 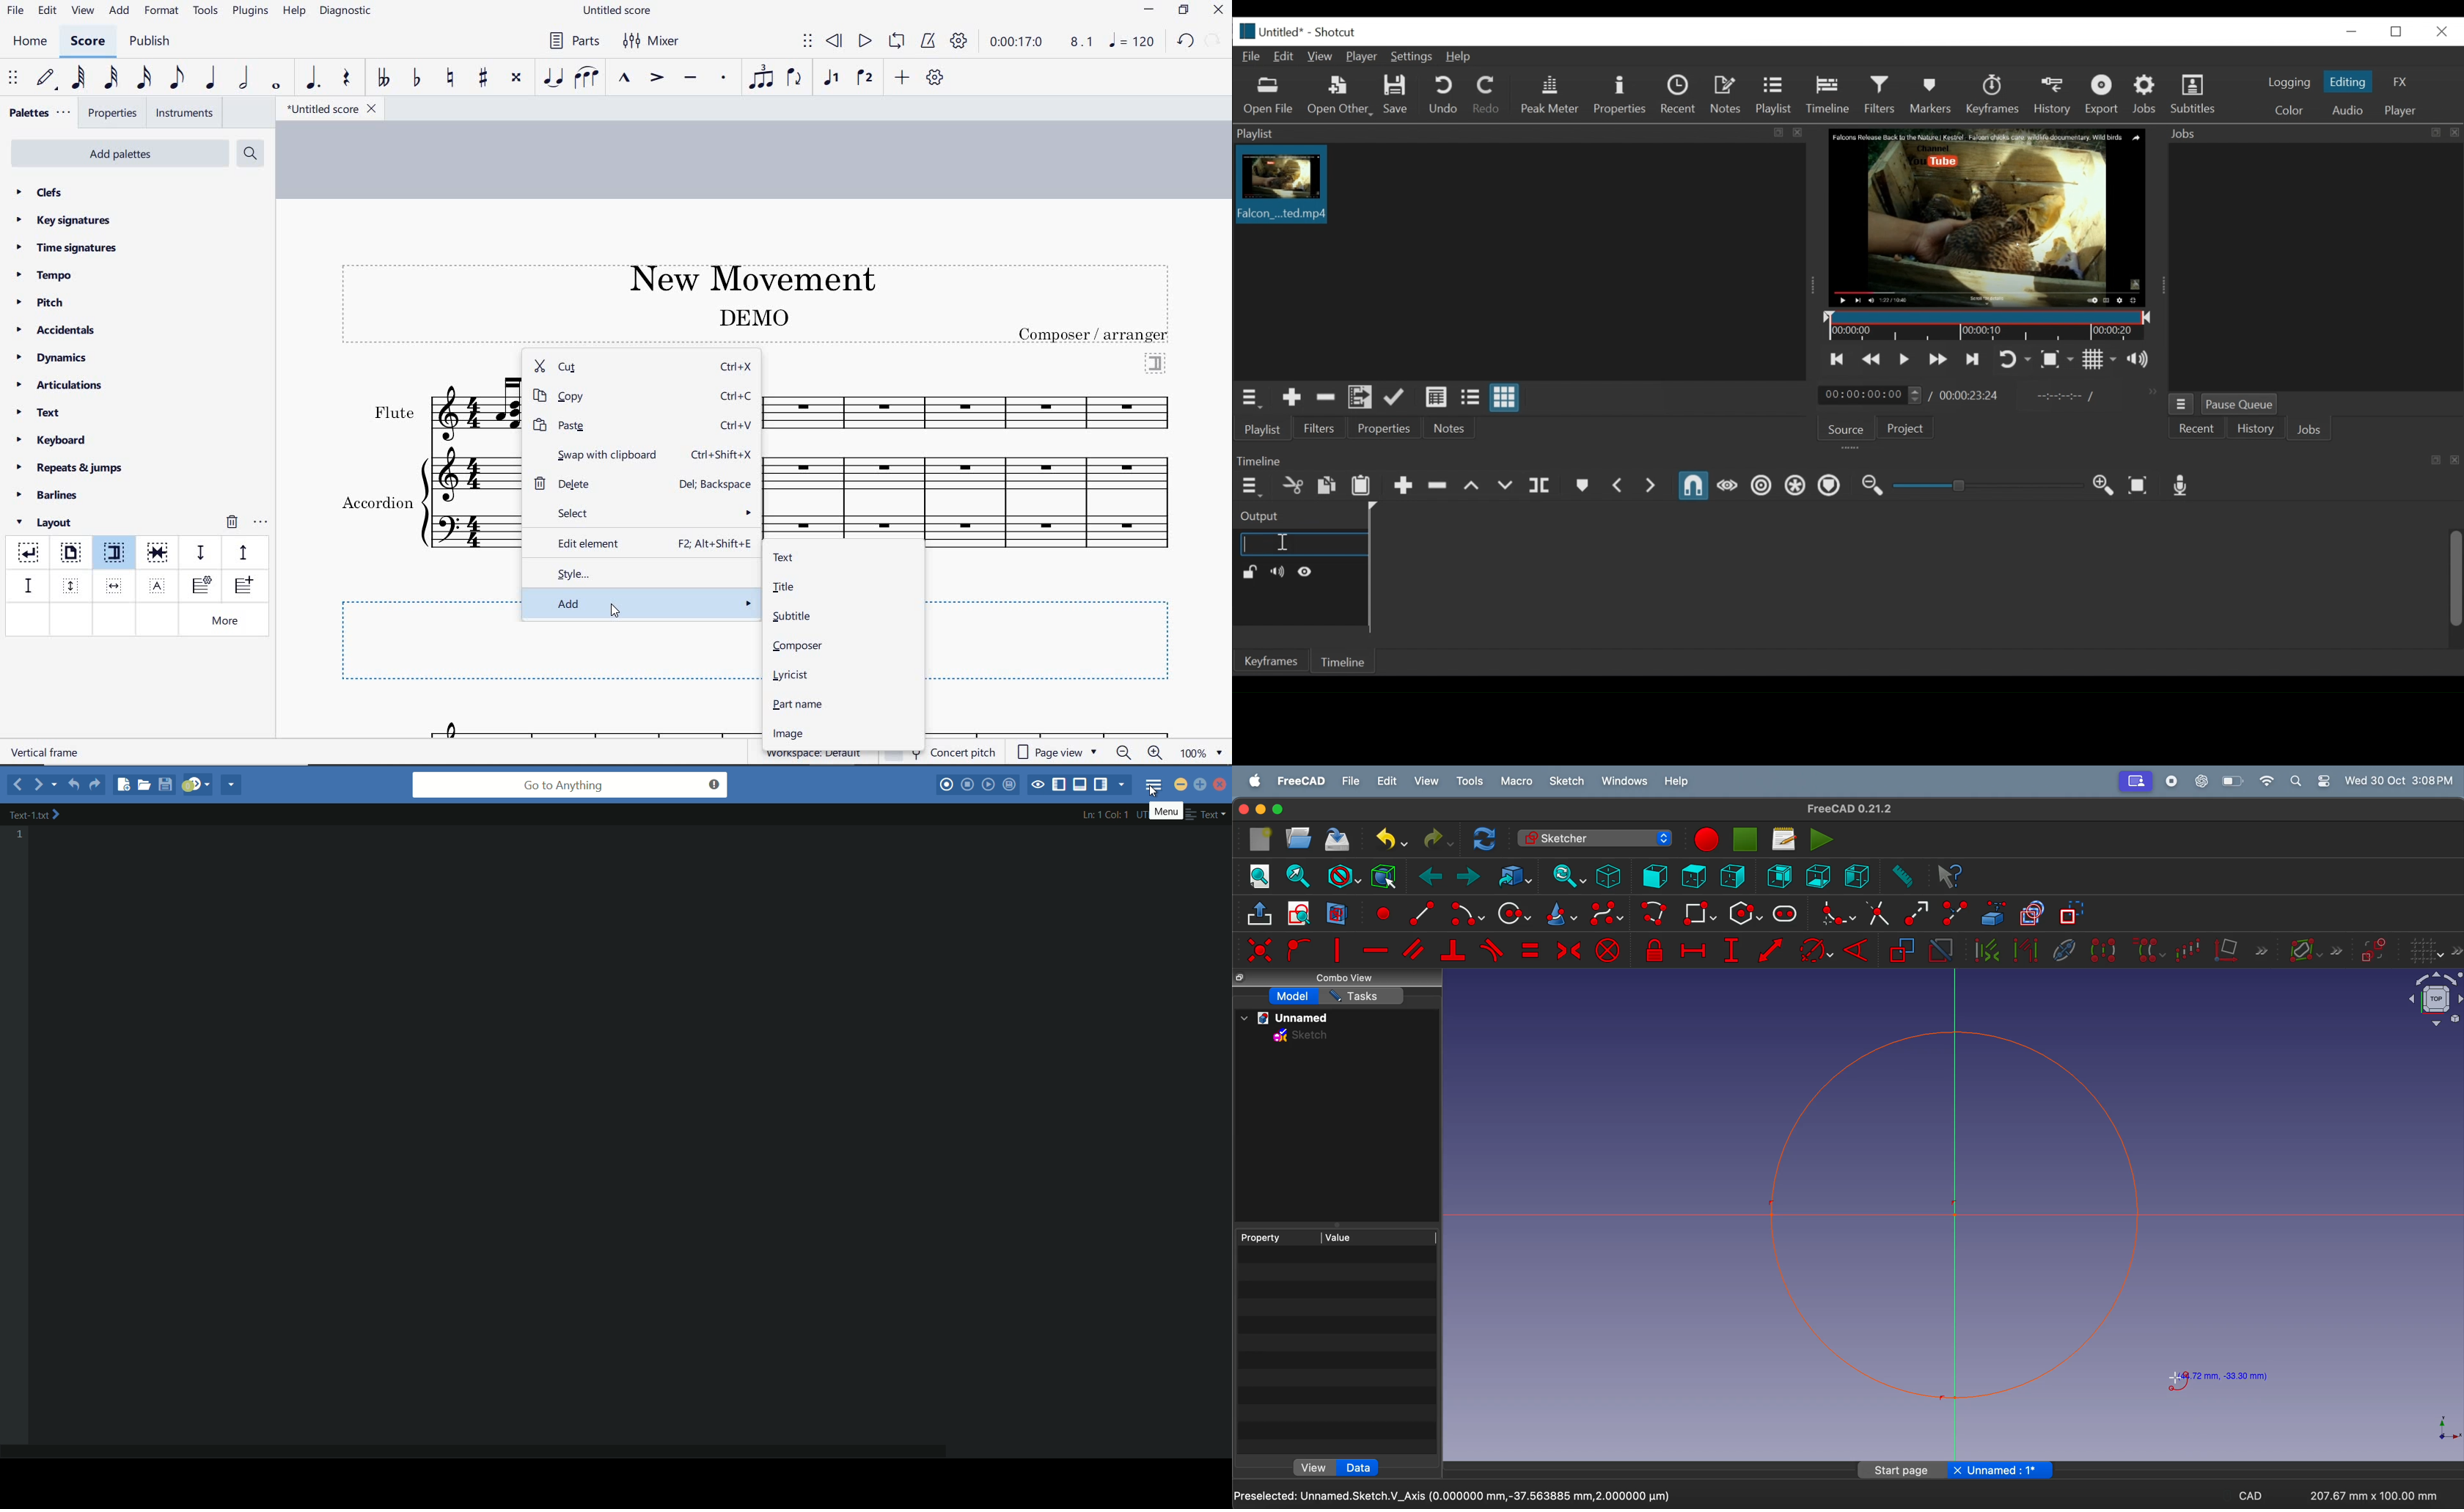 I want to click on Export, so click(x=2103, y=96).